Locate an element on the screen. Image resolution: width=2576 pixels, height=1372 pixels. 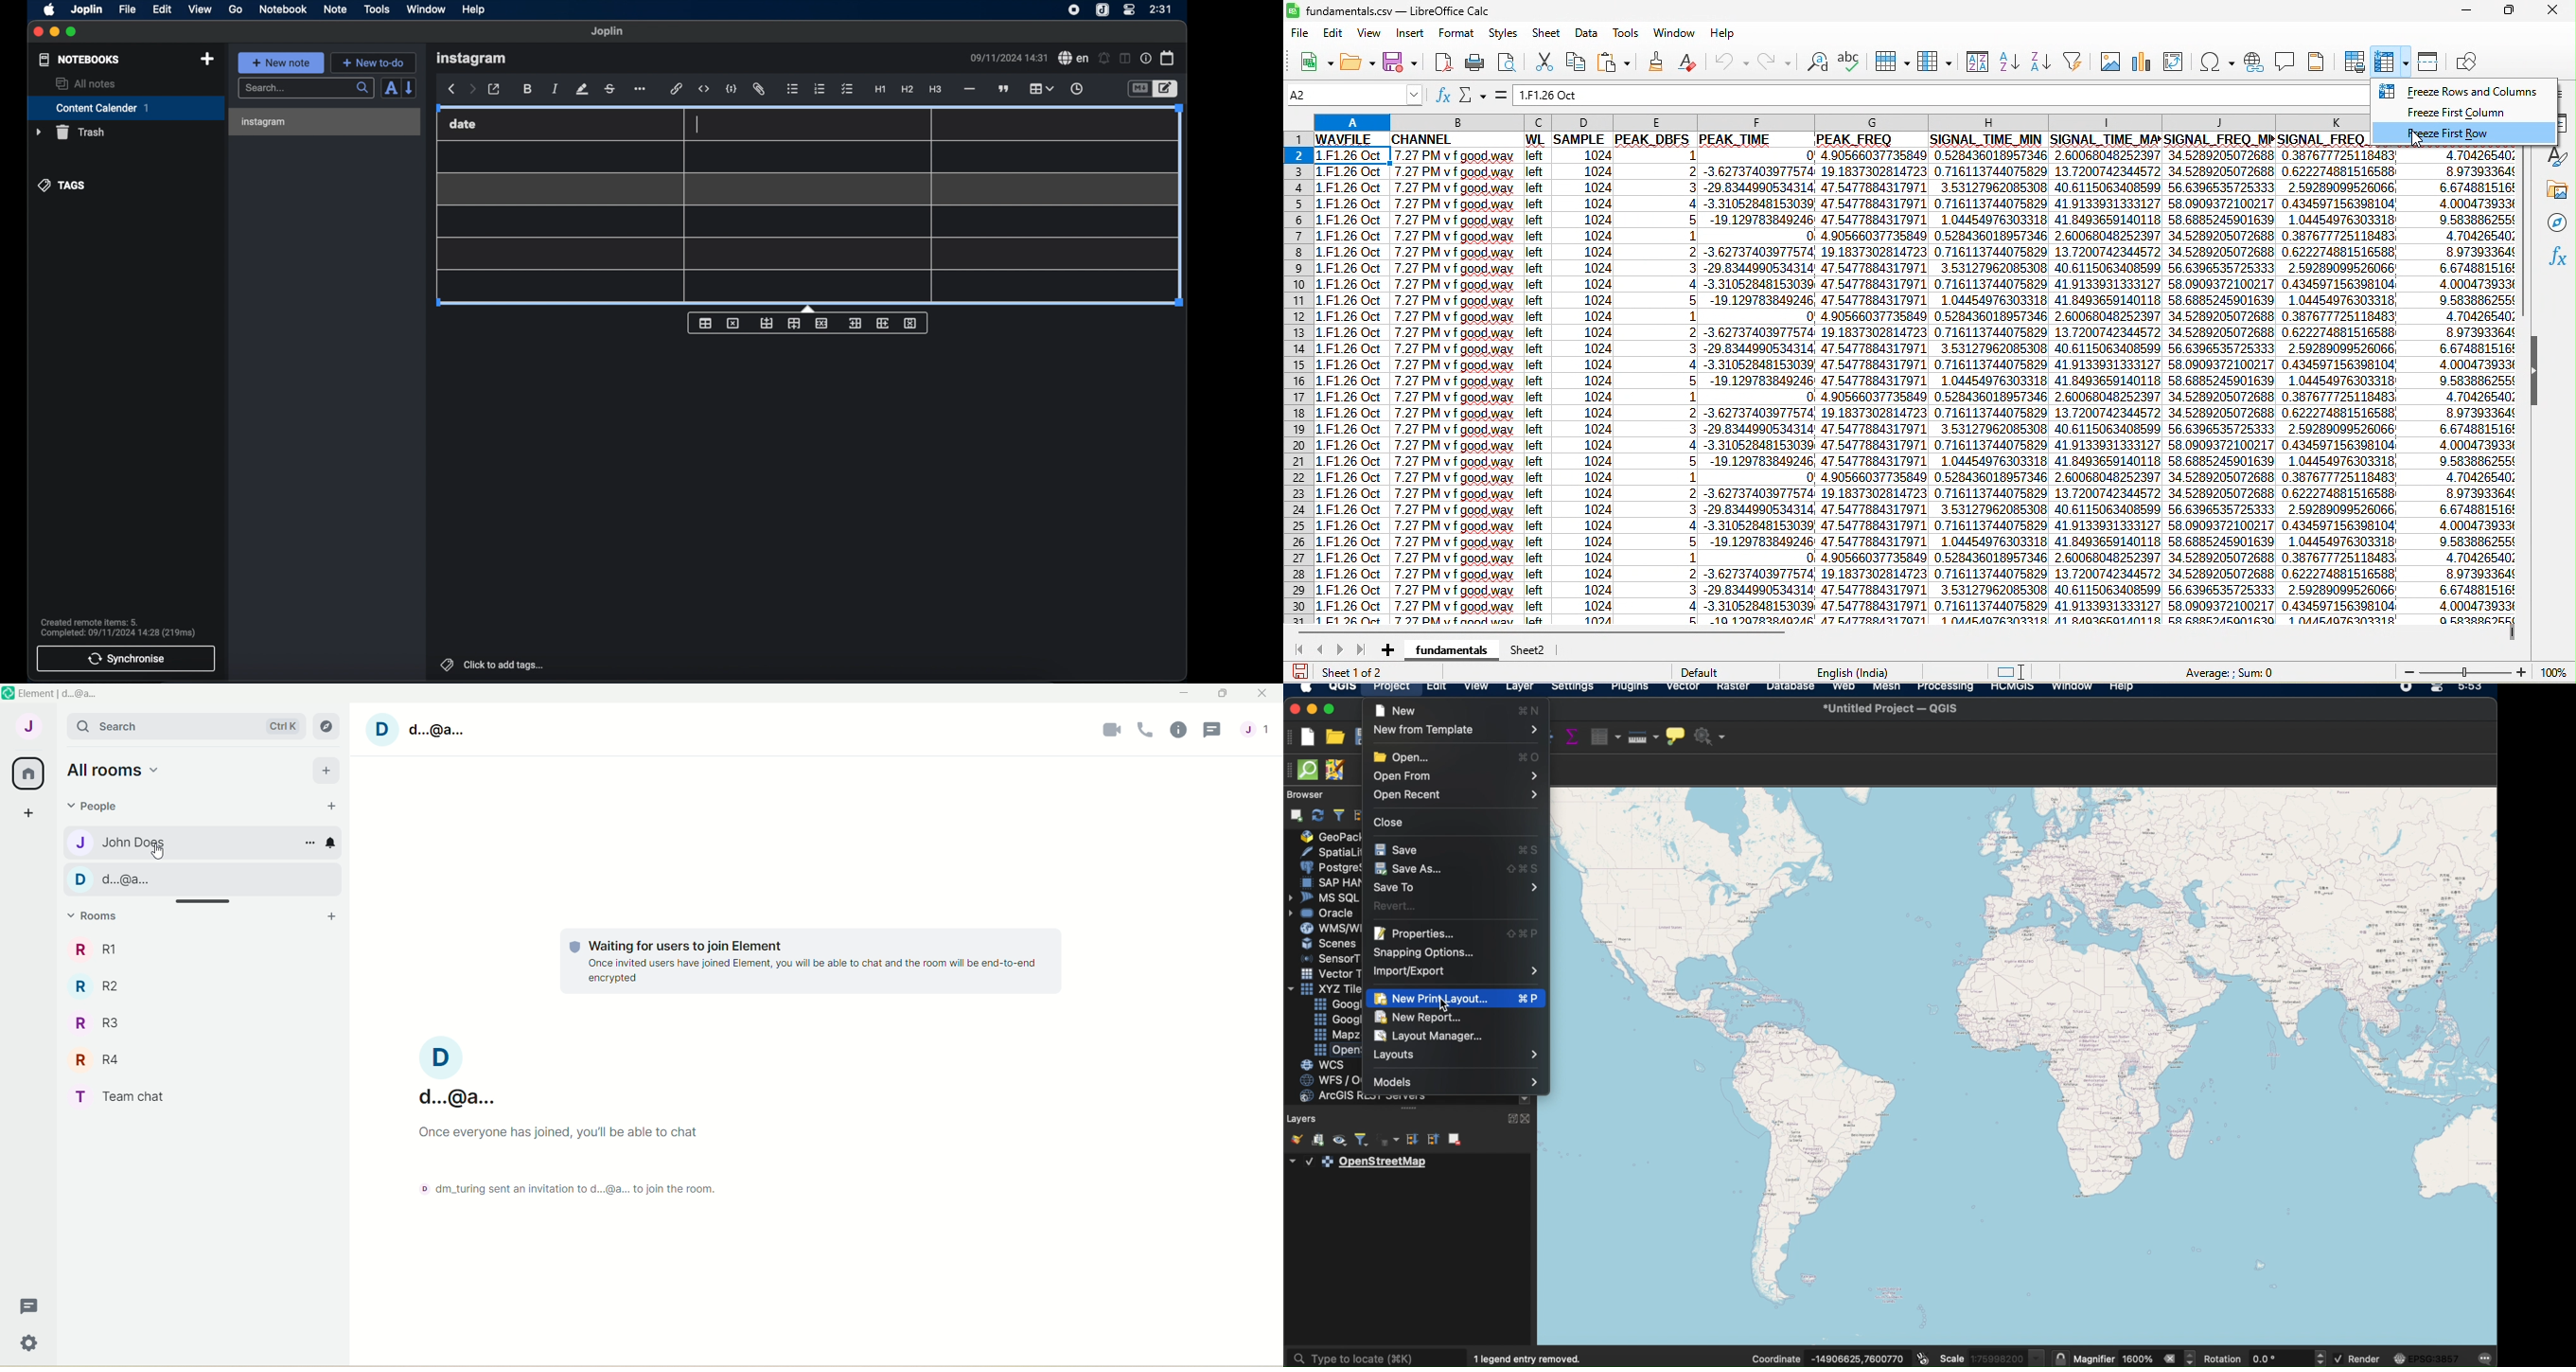
filter browser is located at coordinates (1340, 814).